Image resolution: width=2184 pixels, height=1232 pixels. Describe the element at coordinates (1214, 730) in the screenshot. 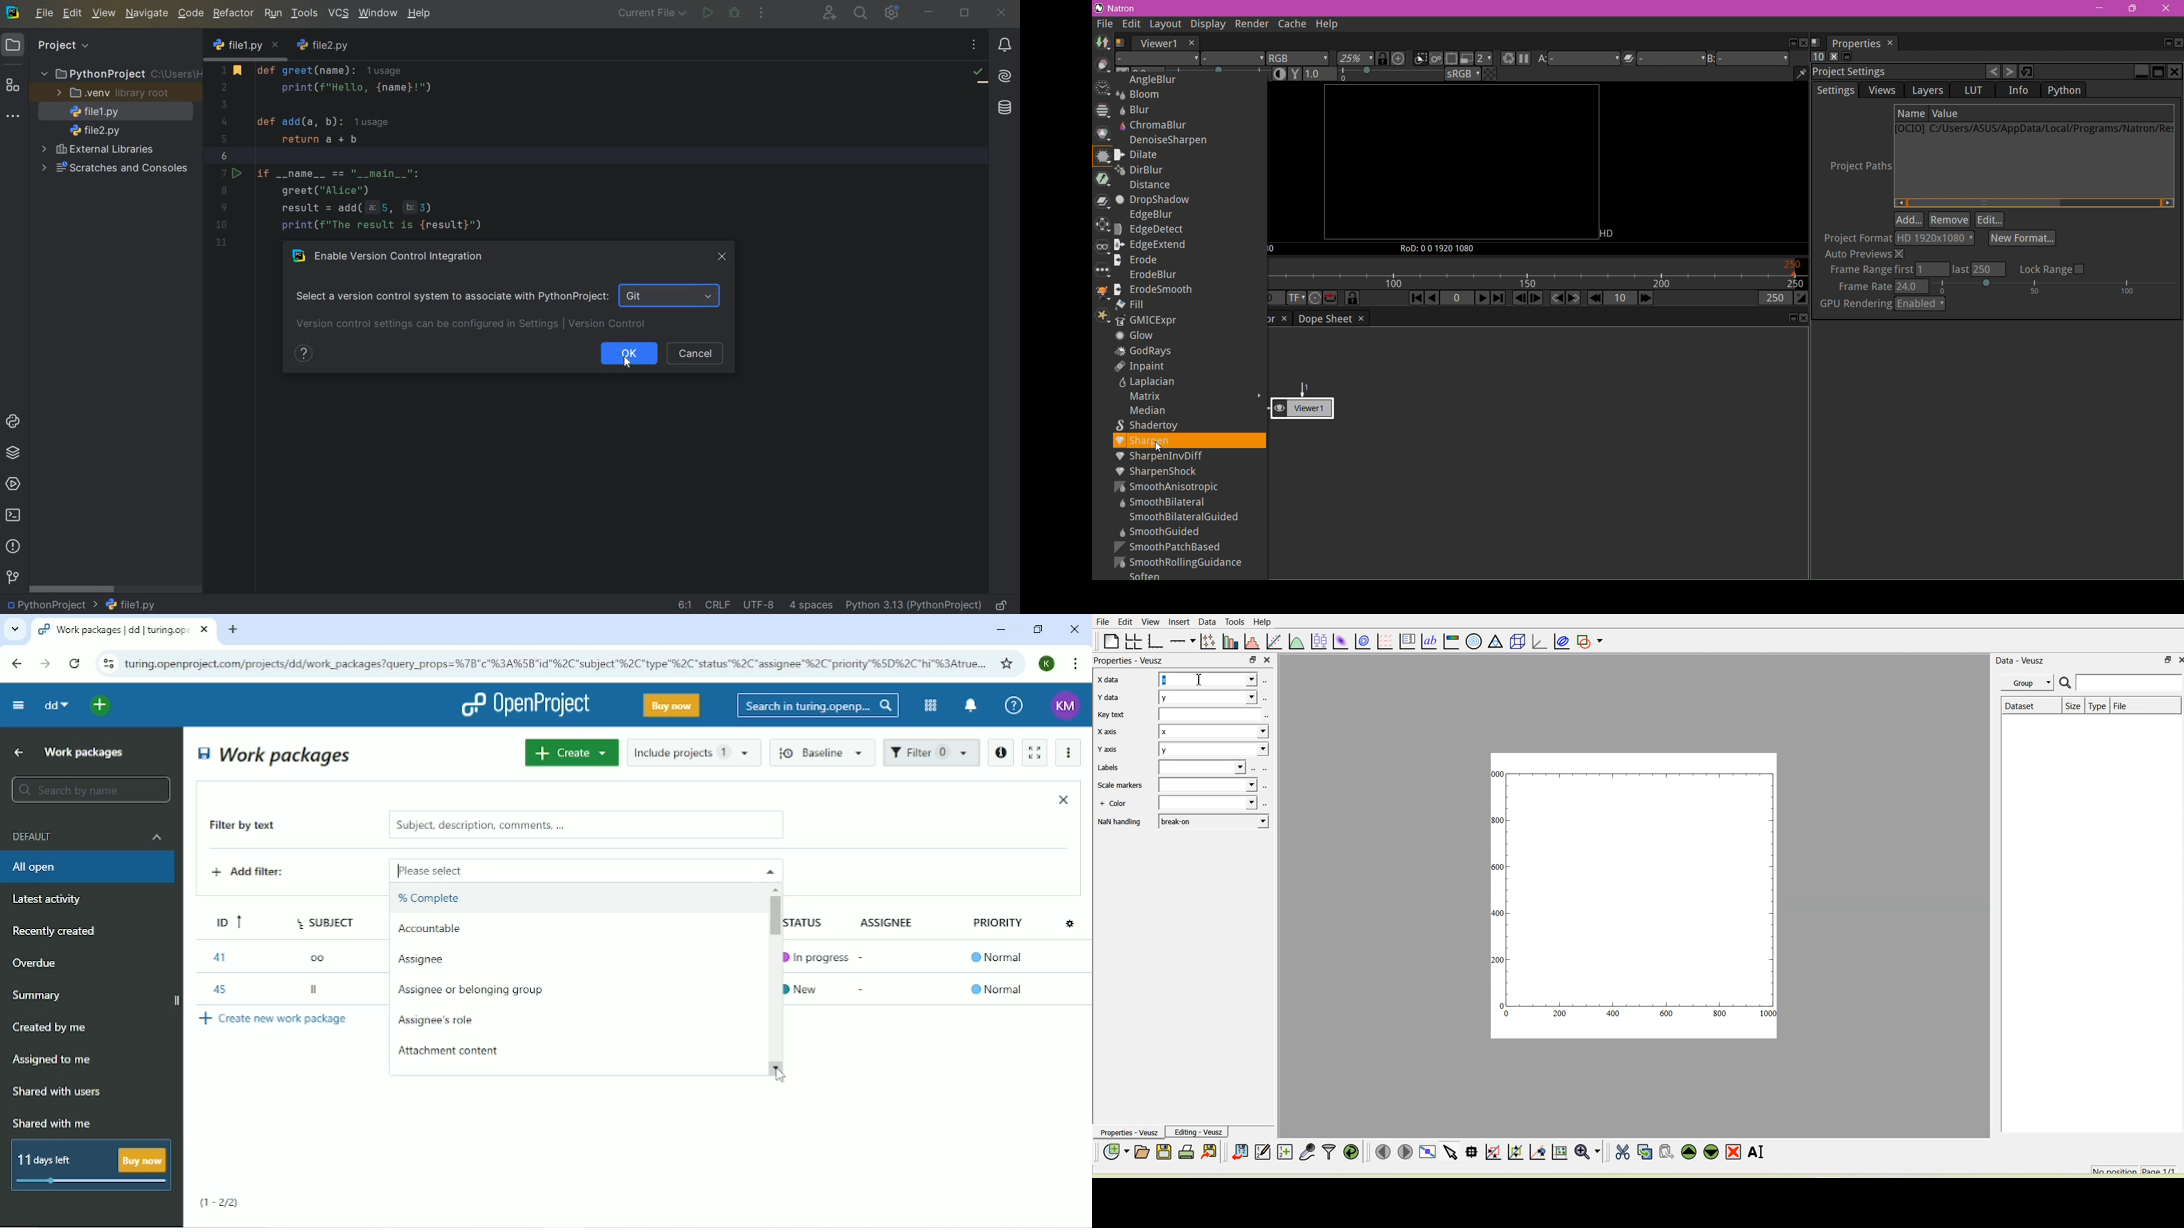

I see `x` at that location.